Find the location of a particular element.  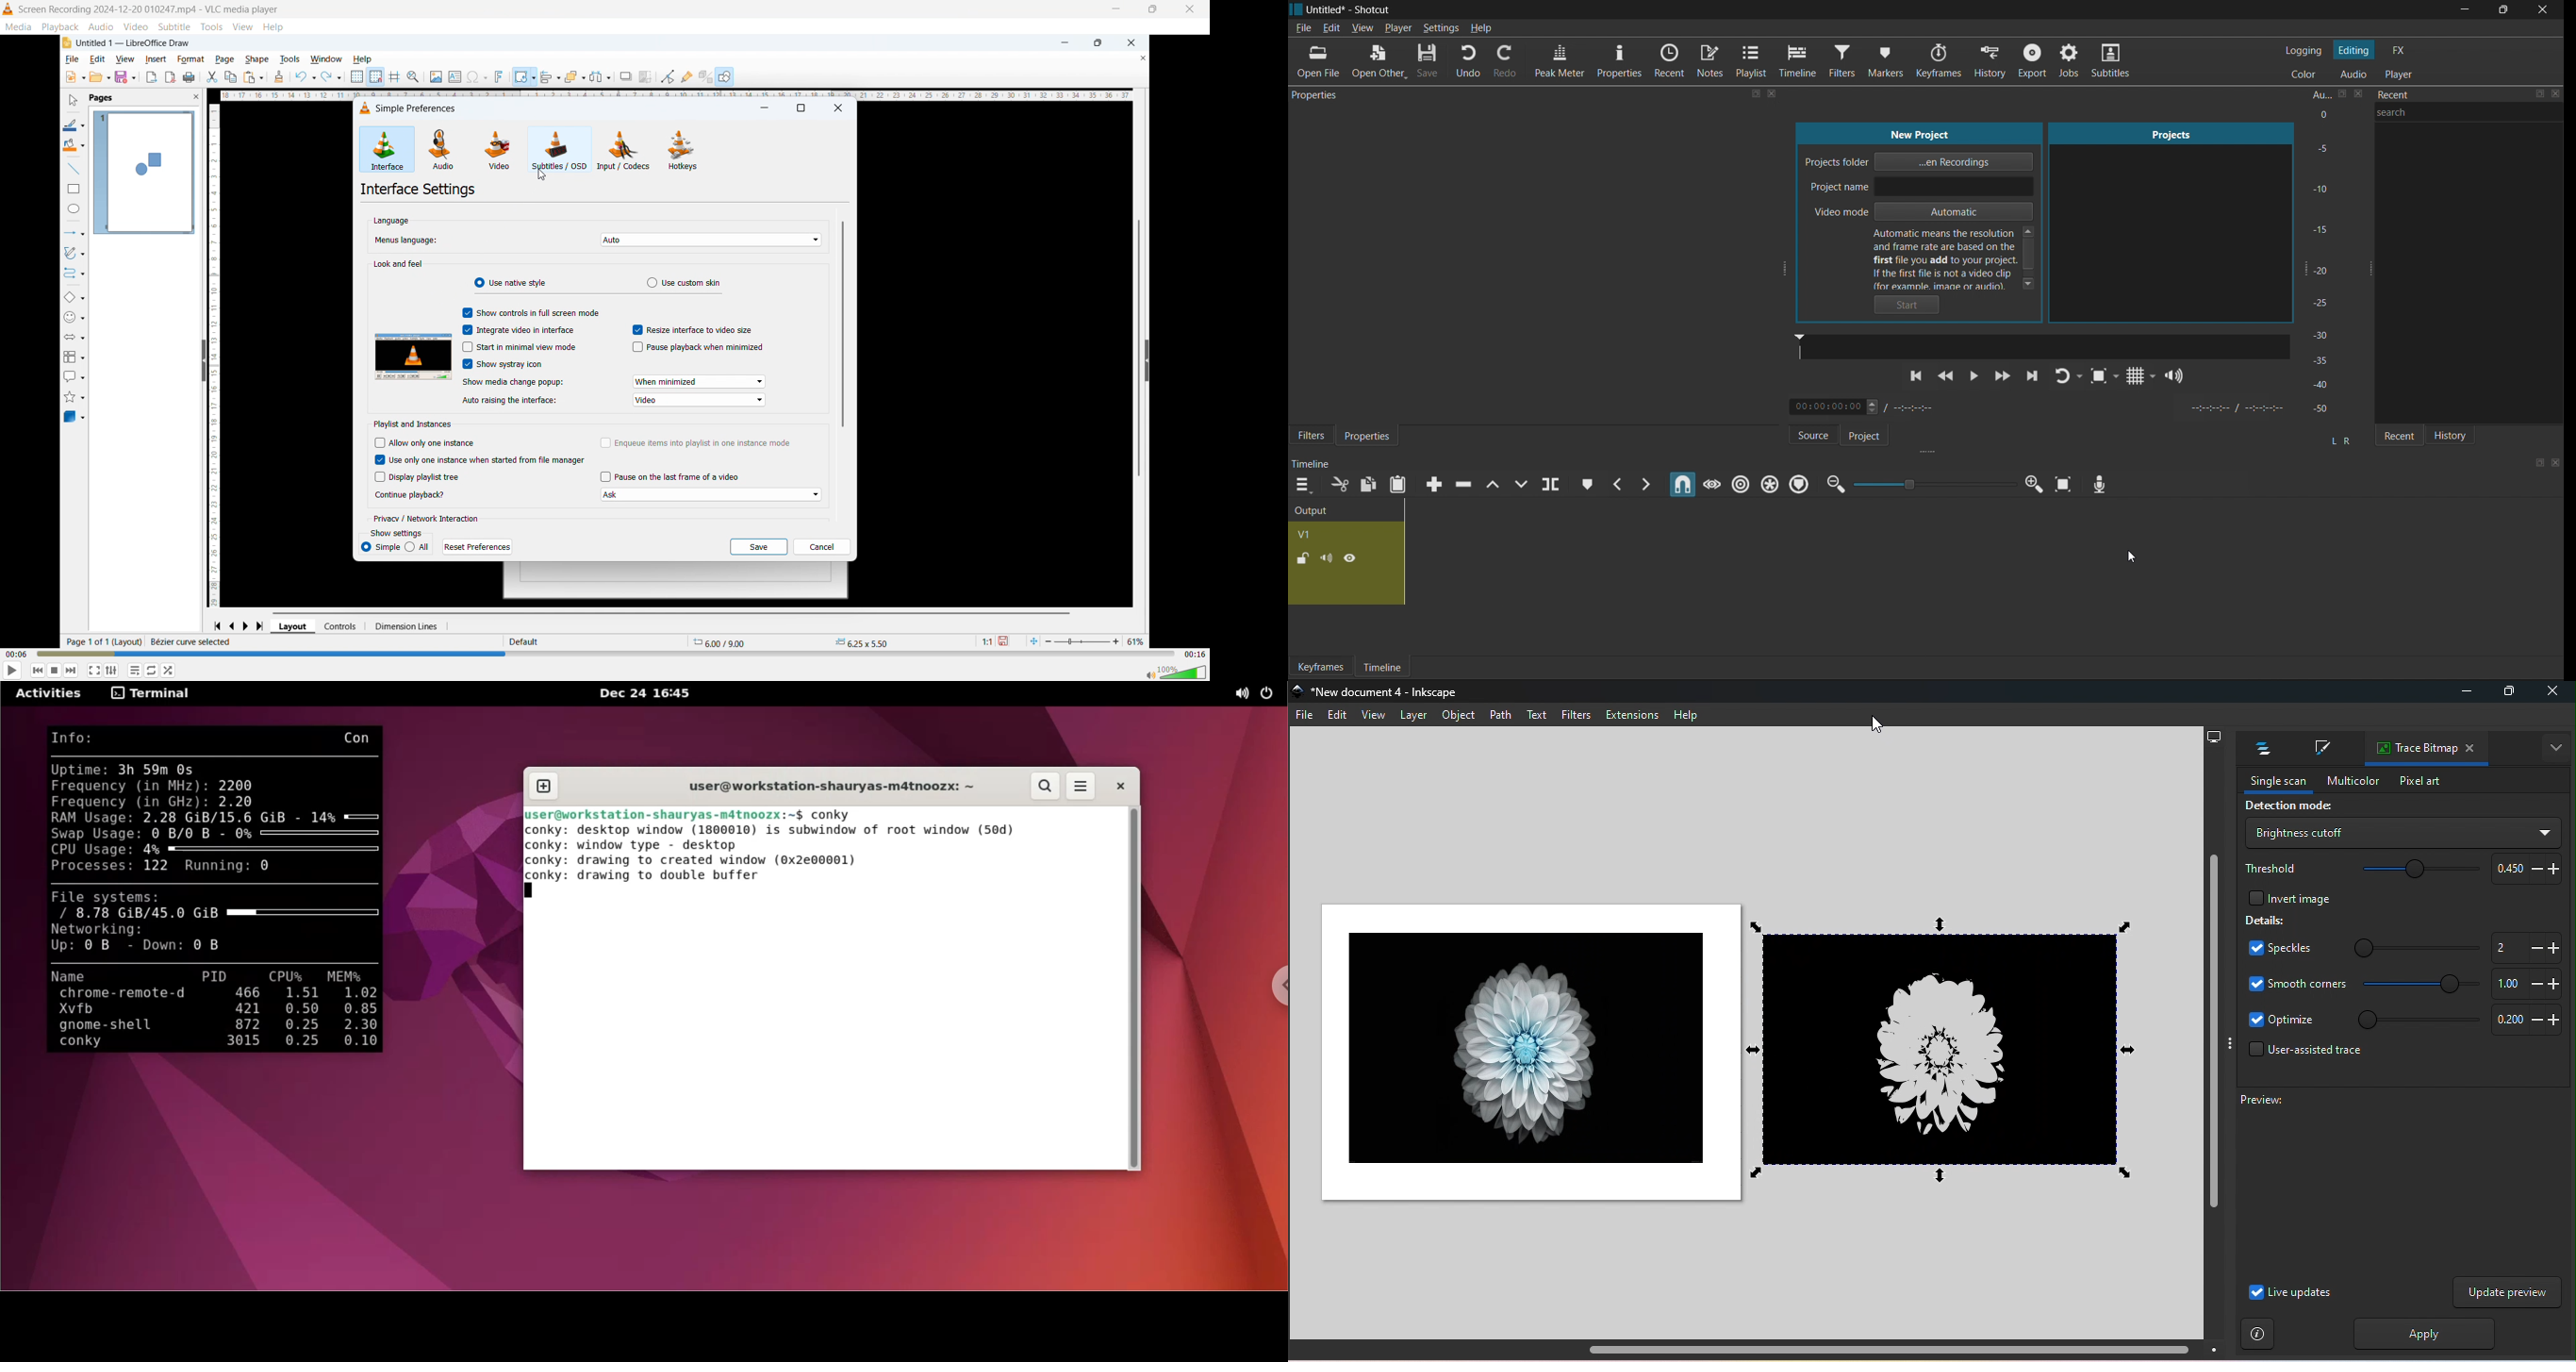

Speckles slide bar is located at coordinates (2404, 944).